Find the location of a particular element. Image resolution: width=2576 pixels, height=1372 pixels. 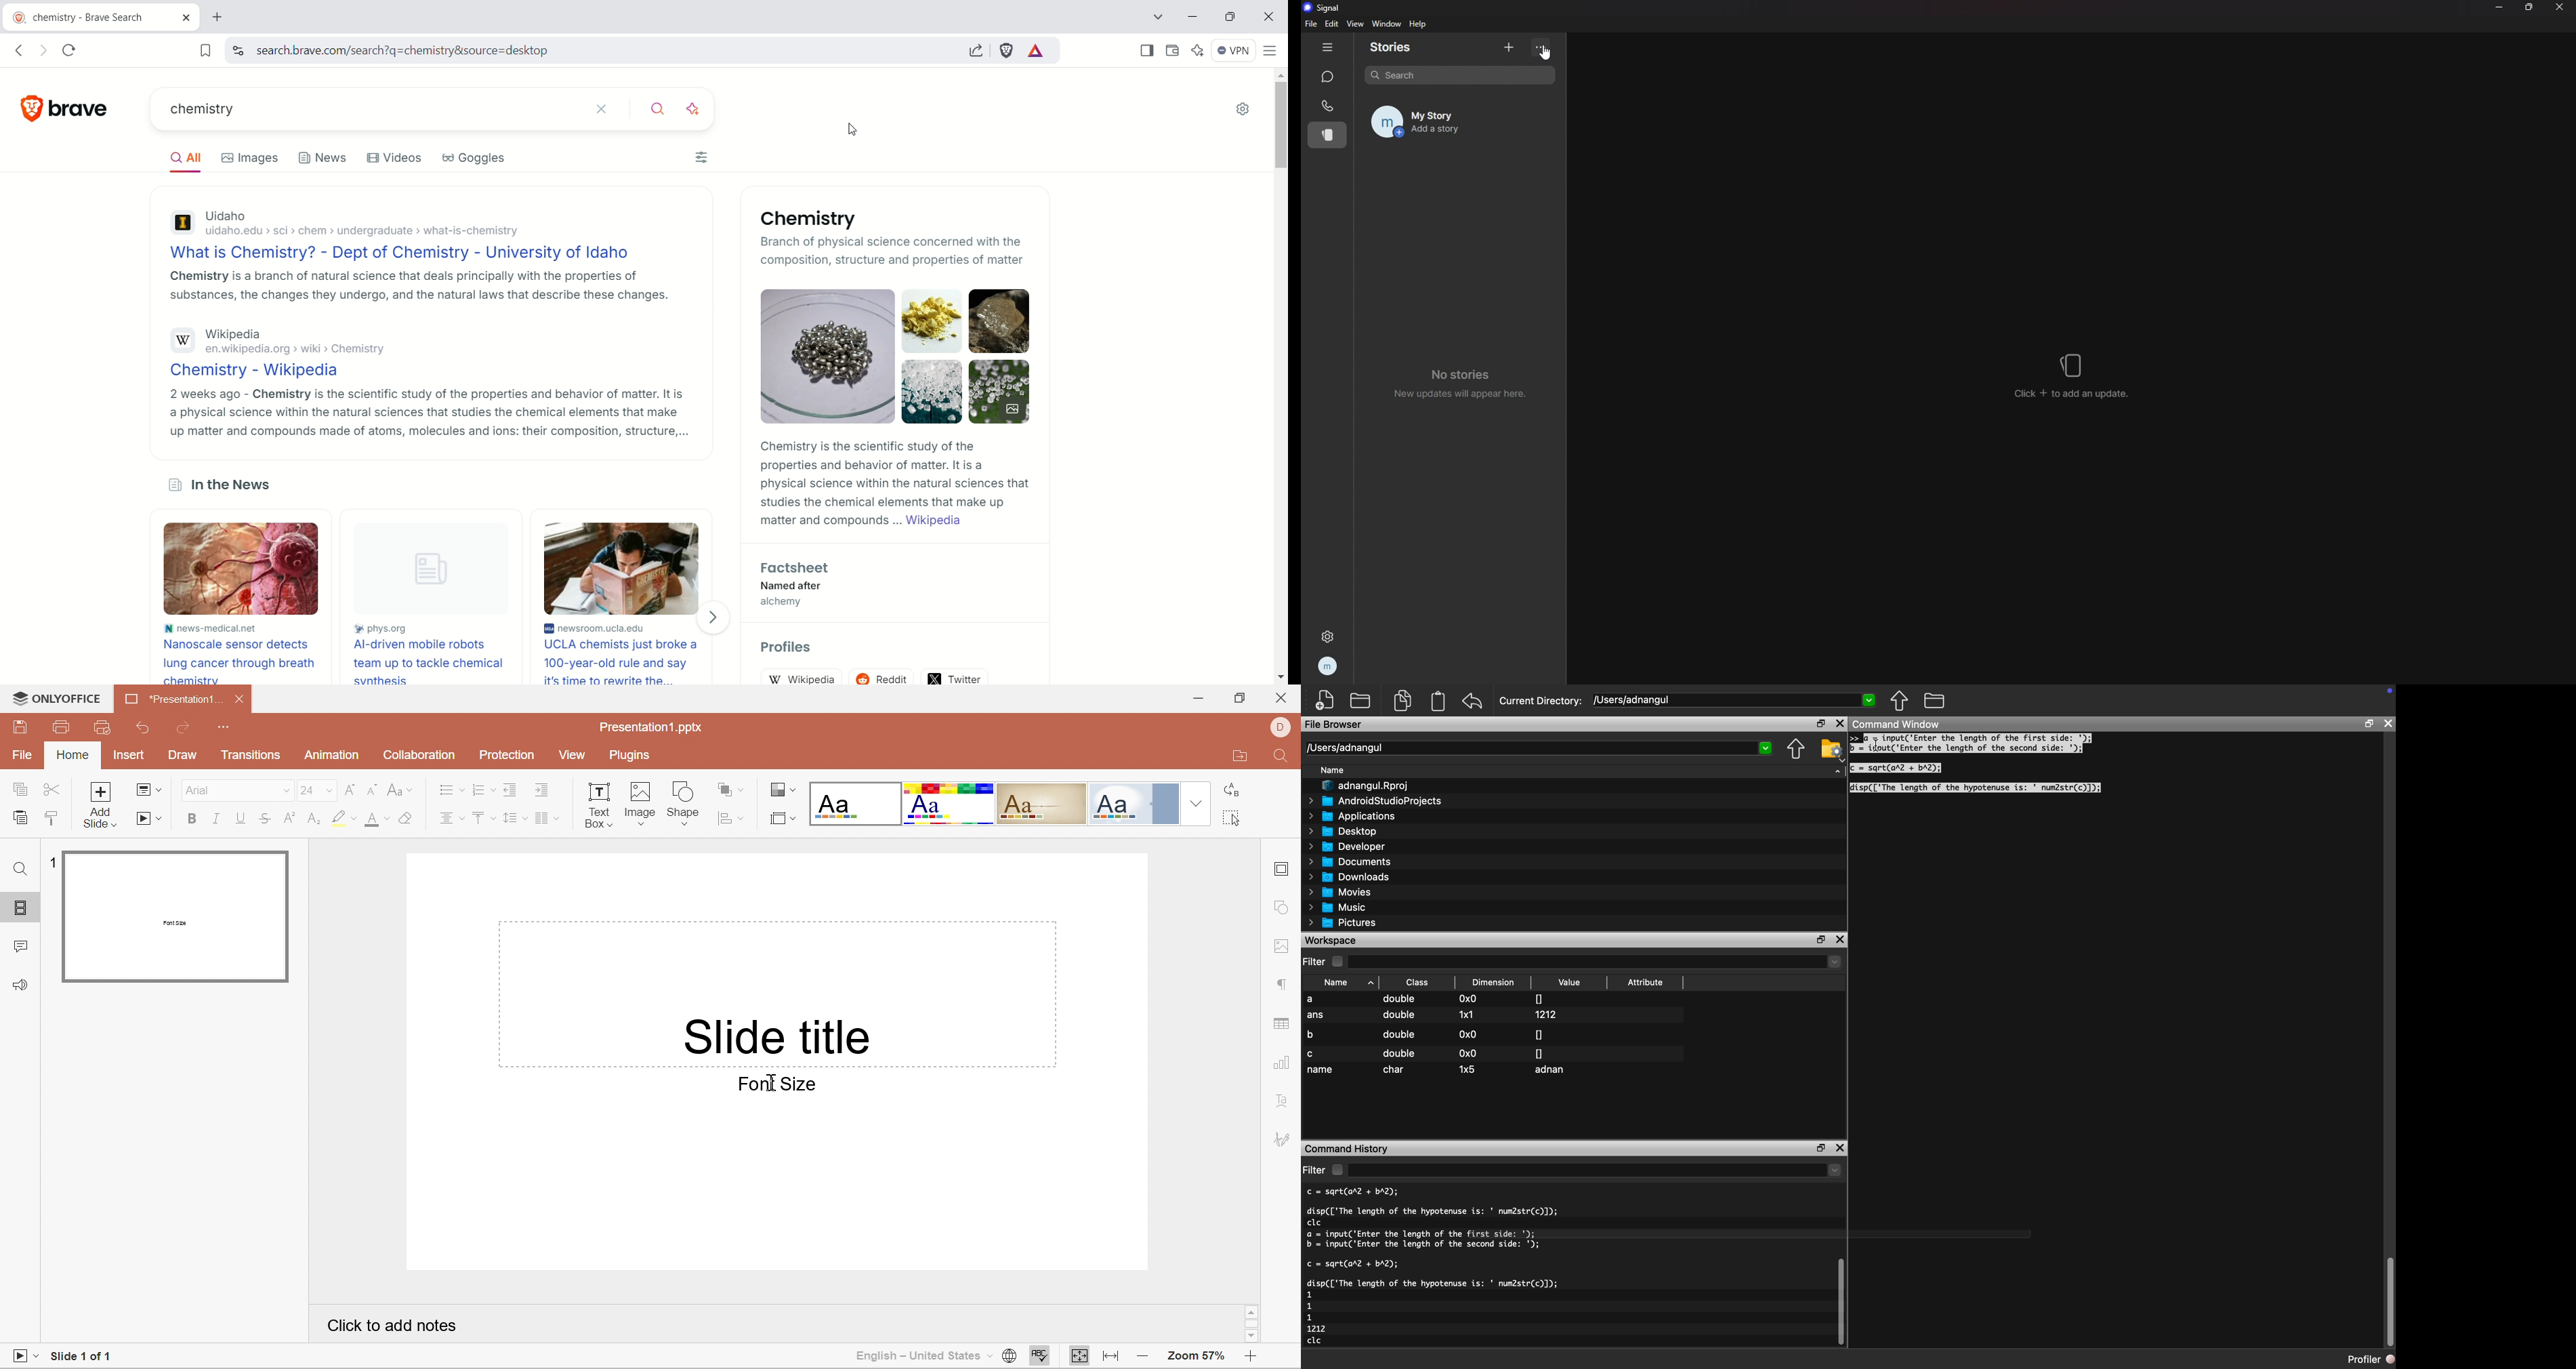

Users/adnangul 2 is located at coordinates (1538, 748).